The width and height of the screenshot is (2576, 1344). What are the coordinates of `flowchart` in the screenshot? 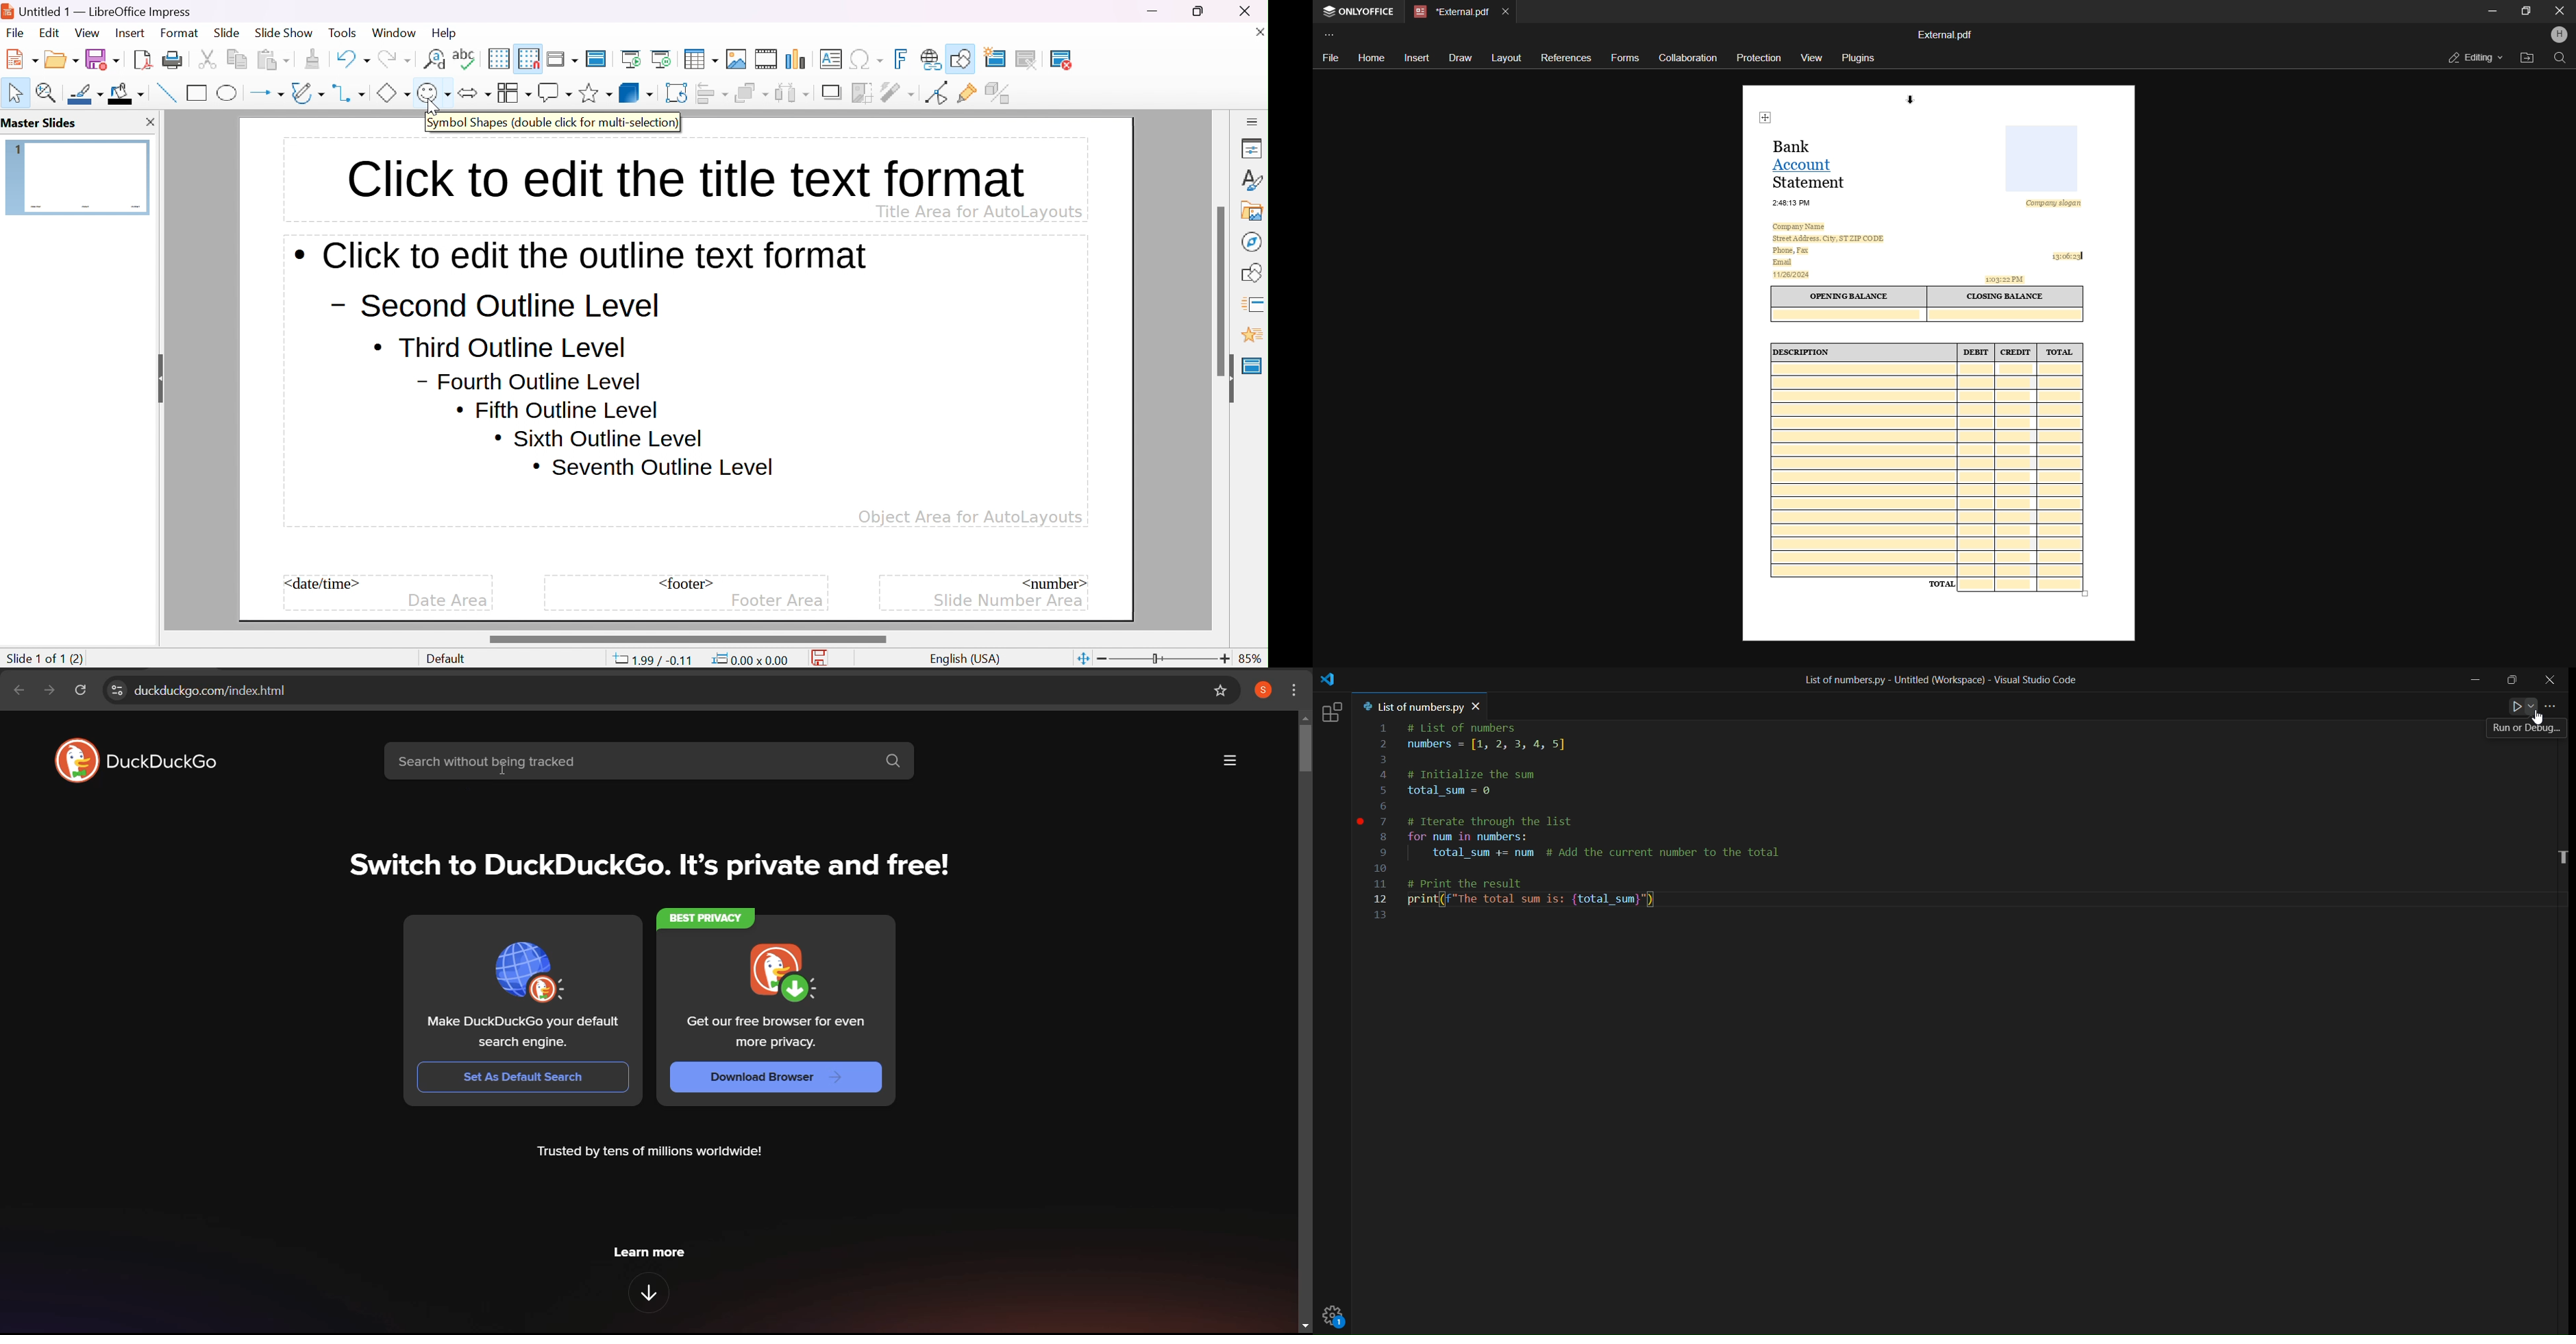 It's located at (514, 93).